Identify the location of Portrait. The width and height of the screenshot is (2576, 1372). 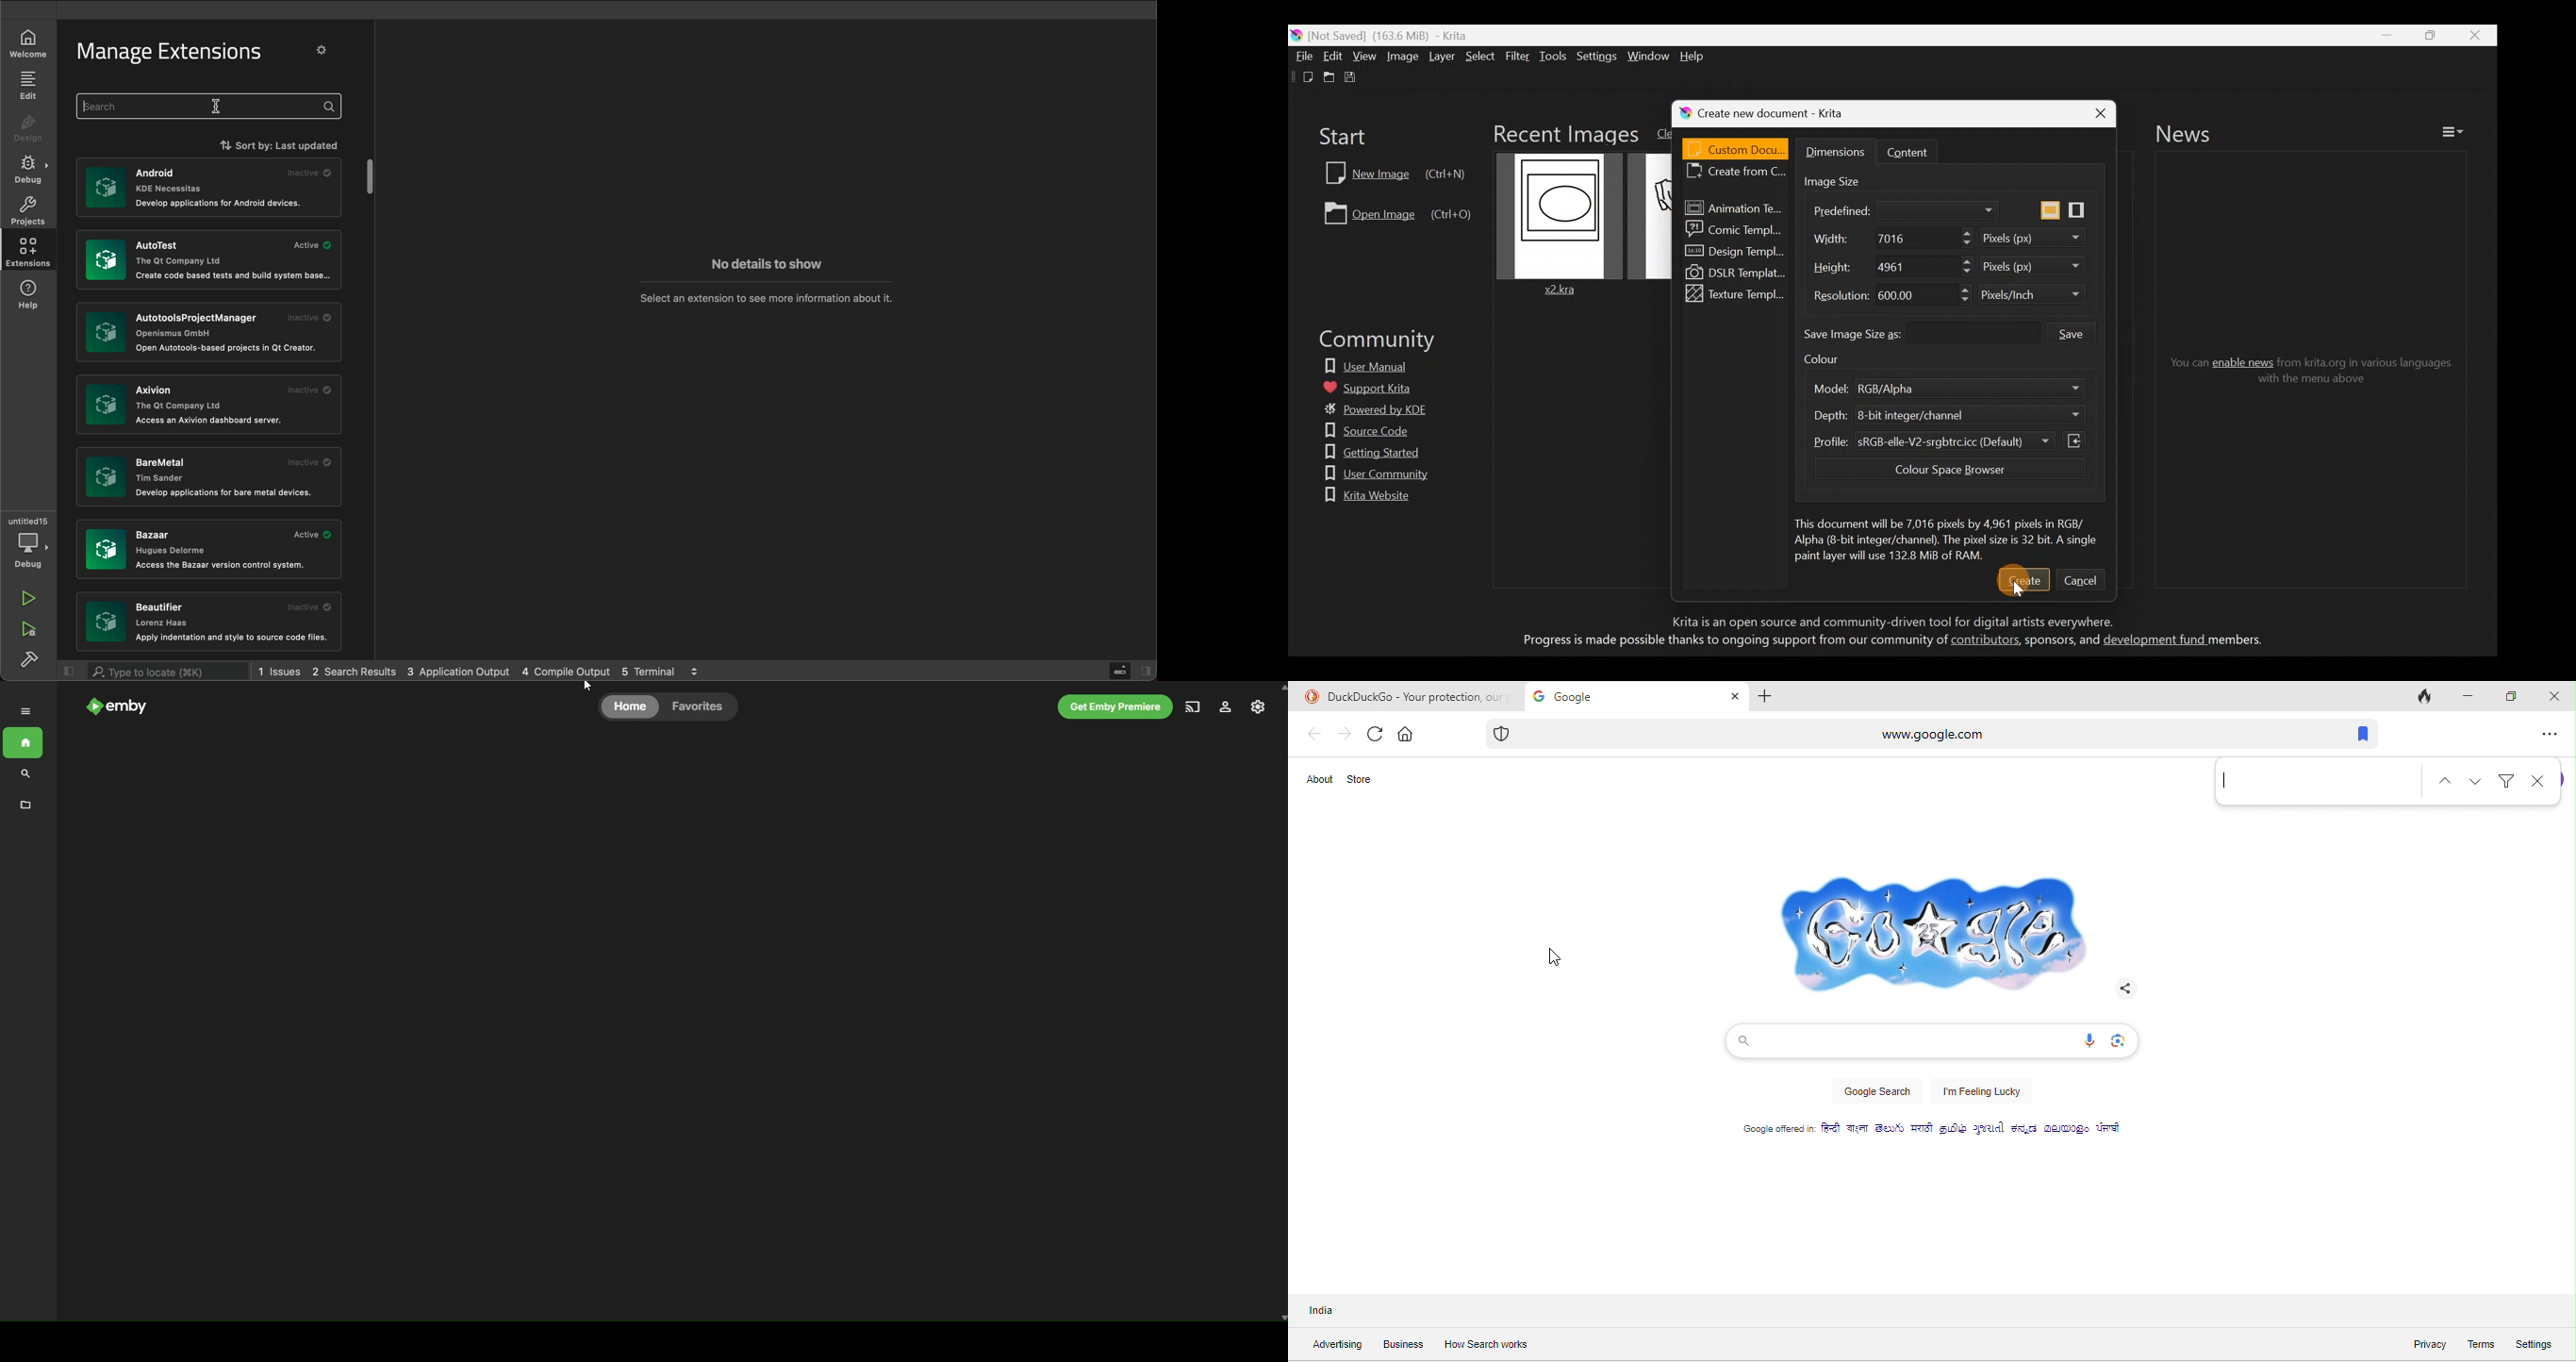
(2081, 206).